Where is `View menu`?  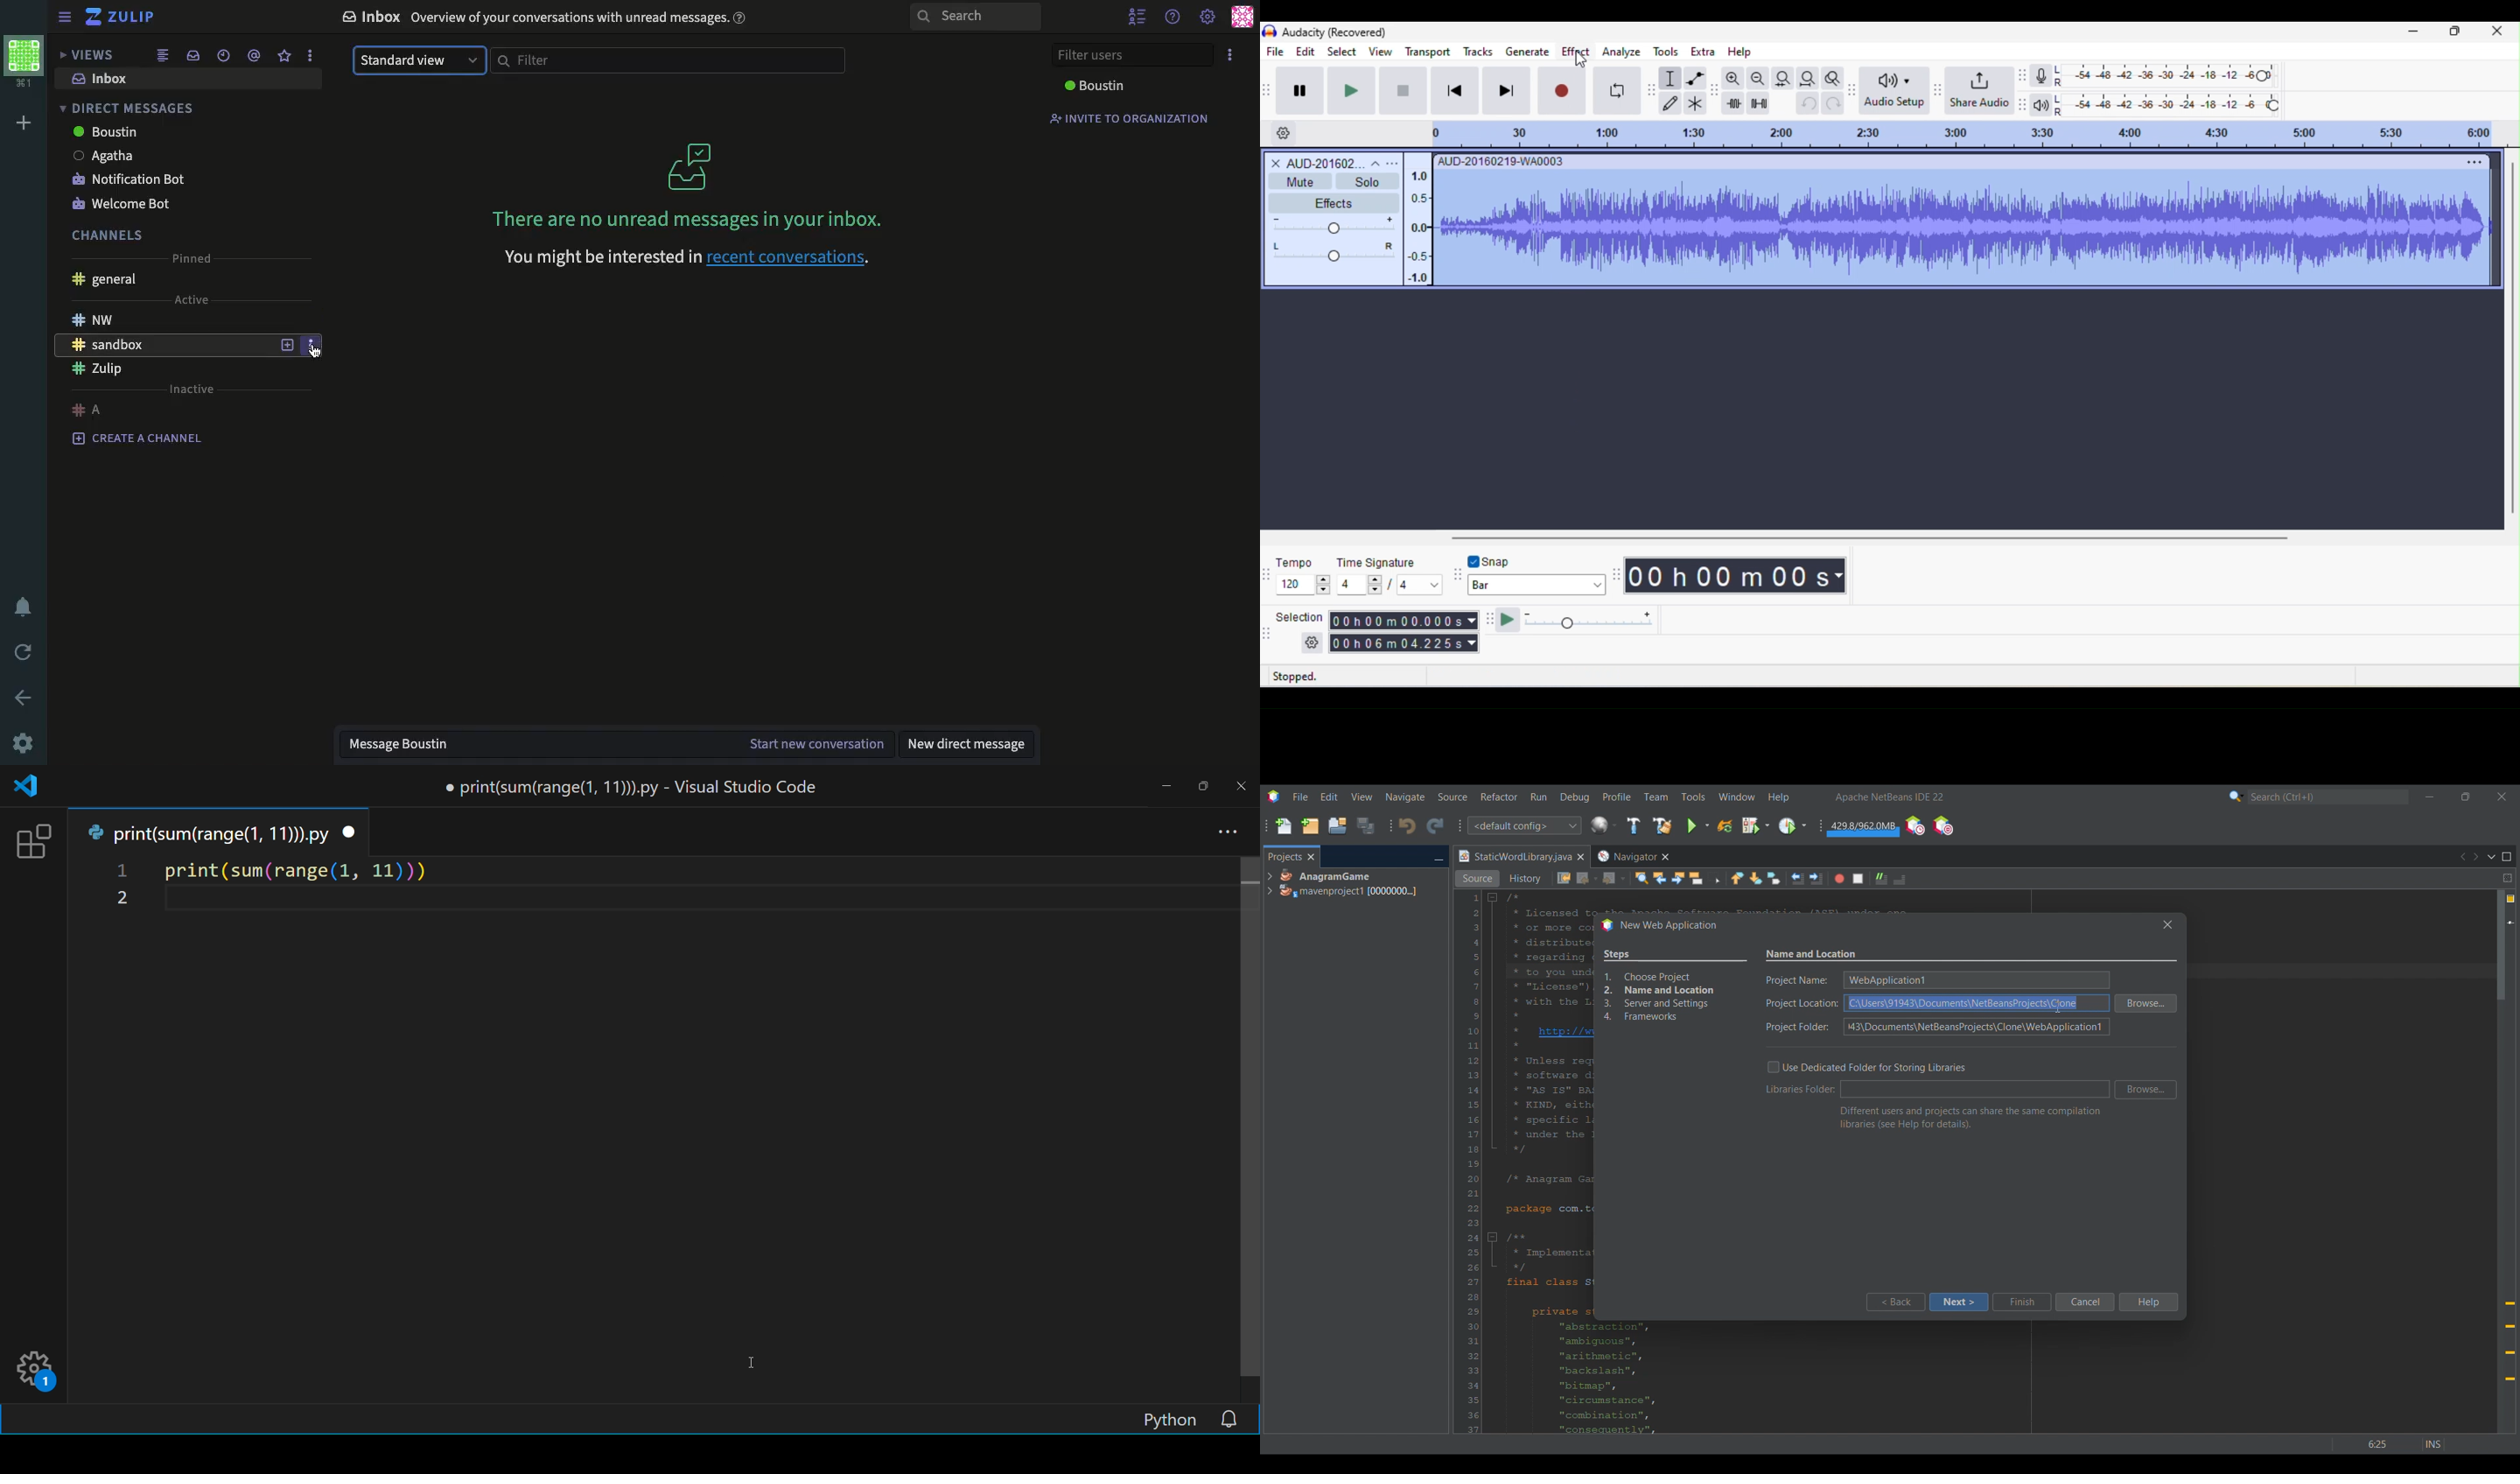
View menu is located at coordinates (1362, 797).